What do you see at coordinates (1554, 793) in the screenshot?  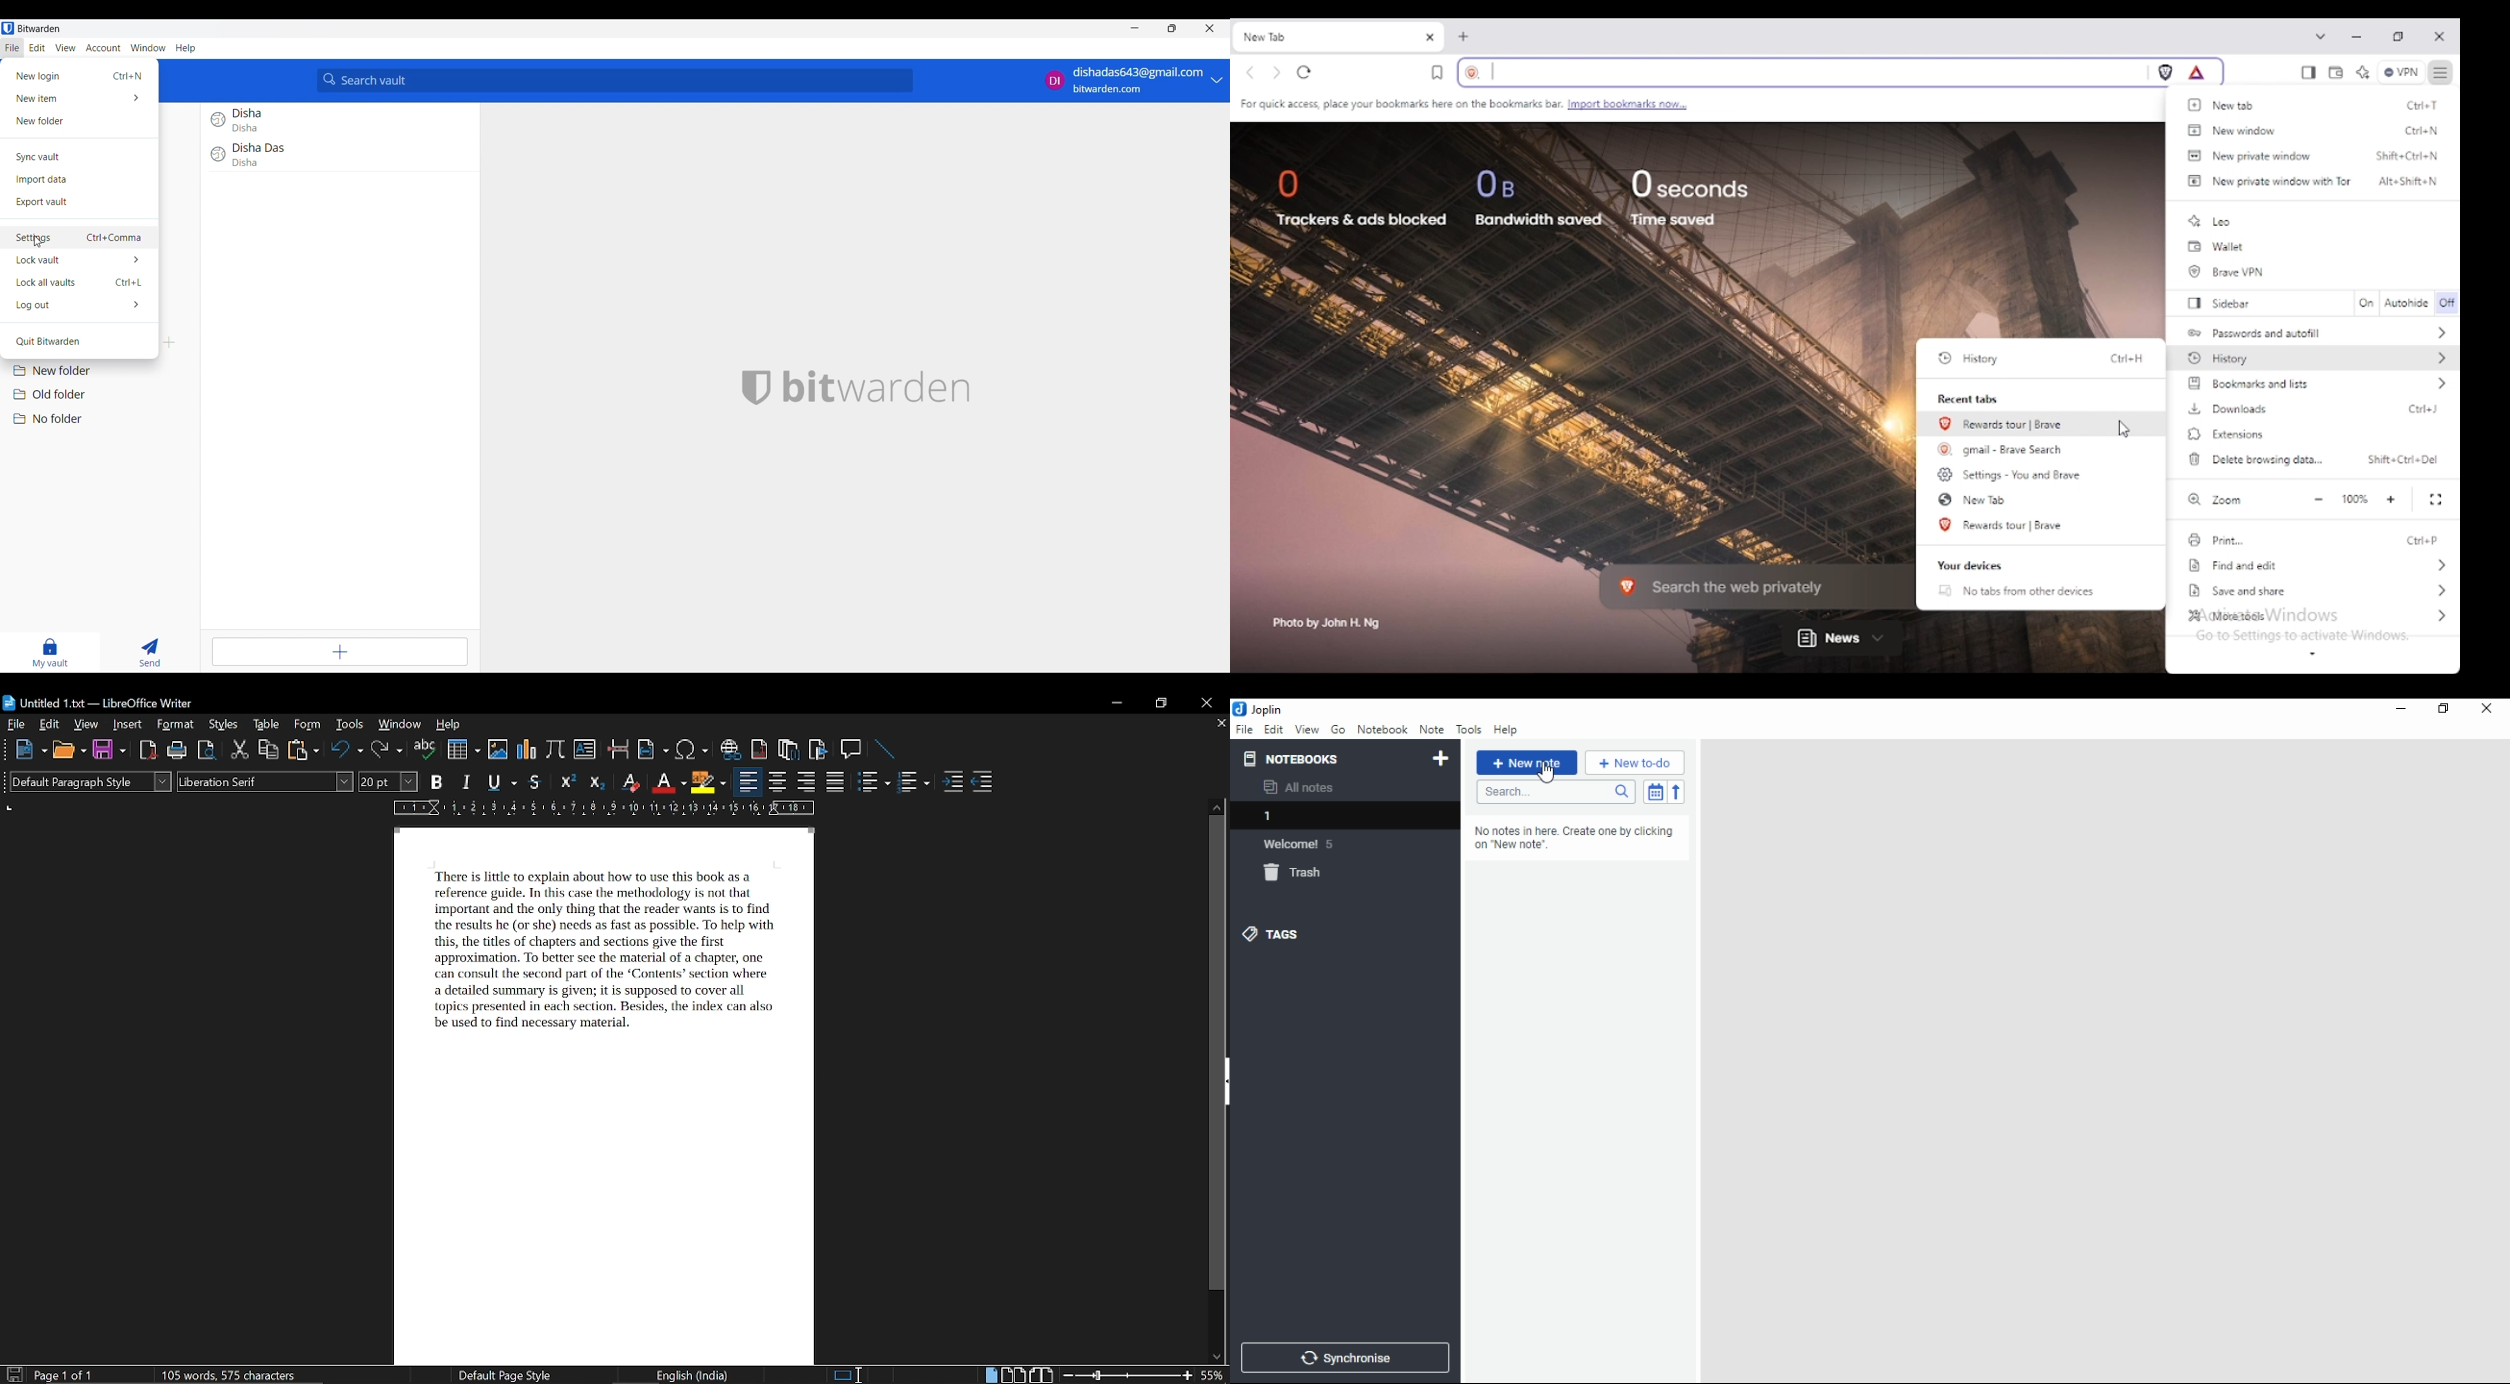 I see `search` at bounding box center [1554, 793].